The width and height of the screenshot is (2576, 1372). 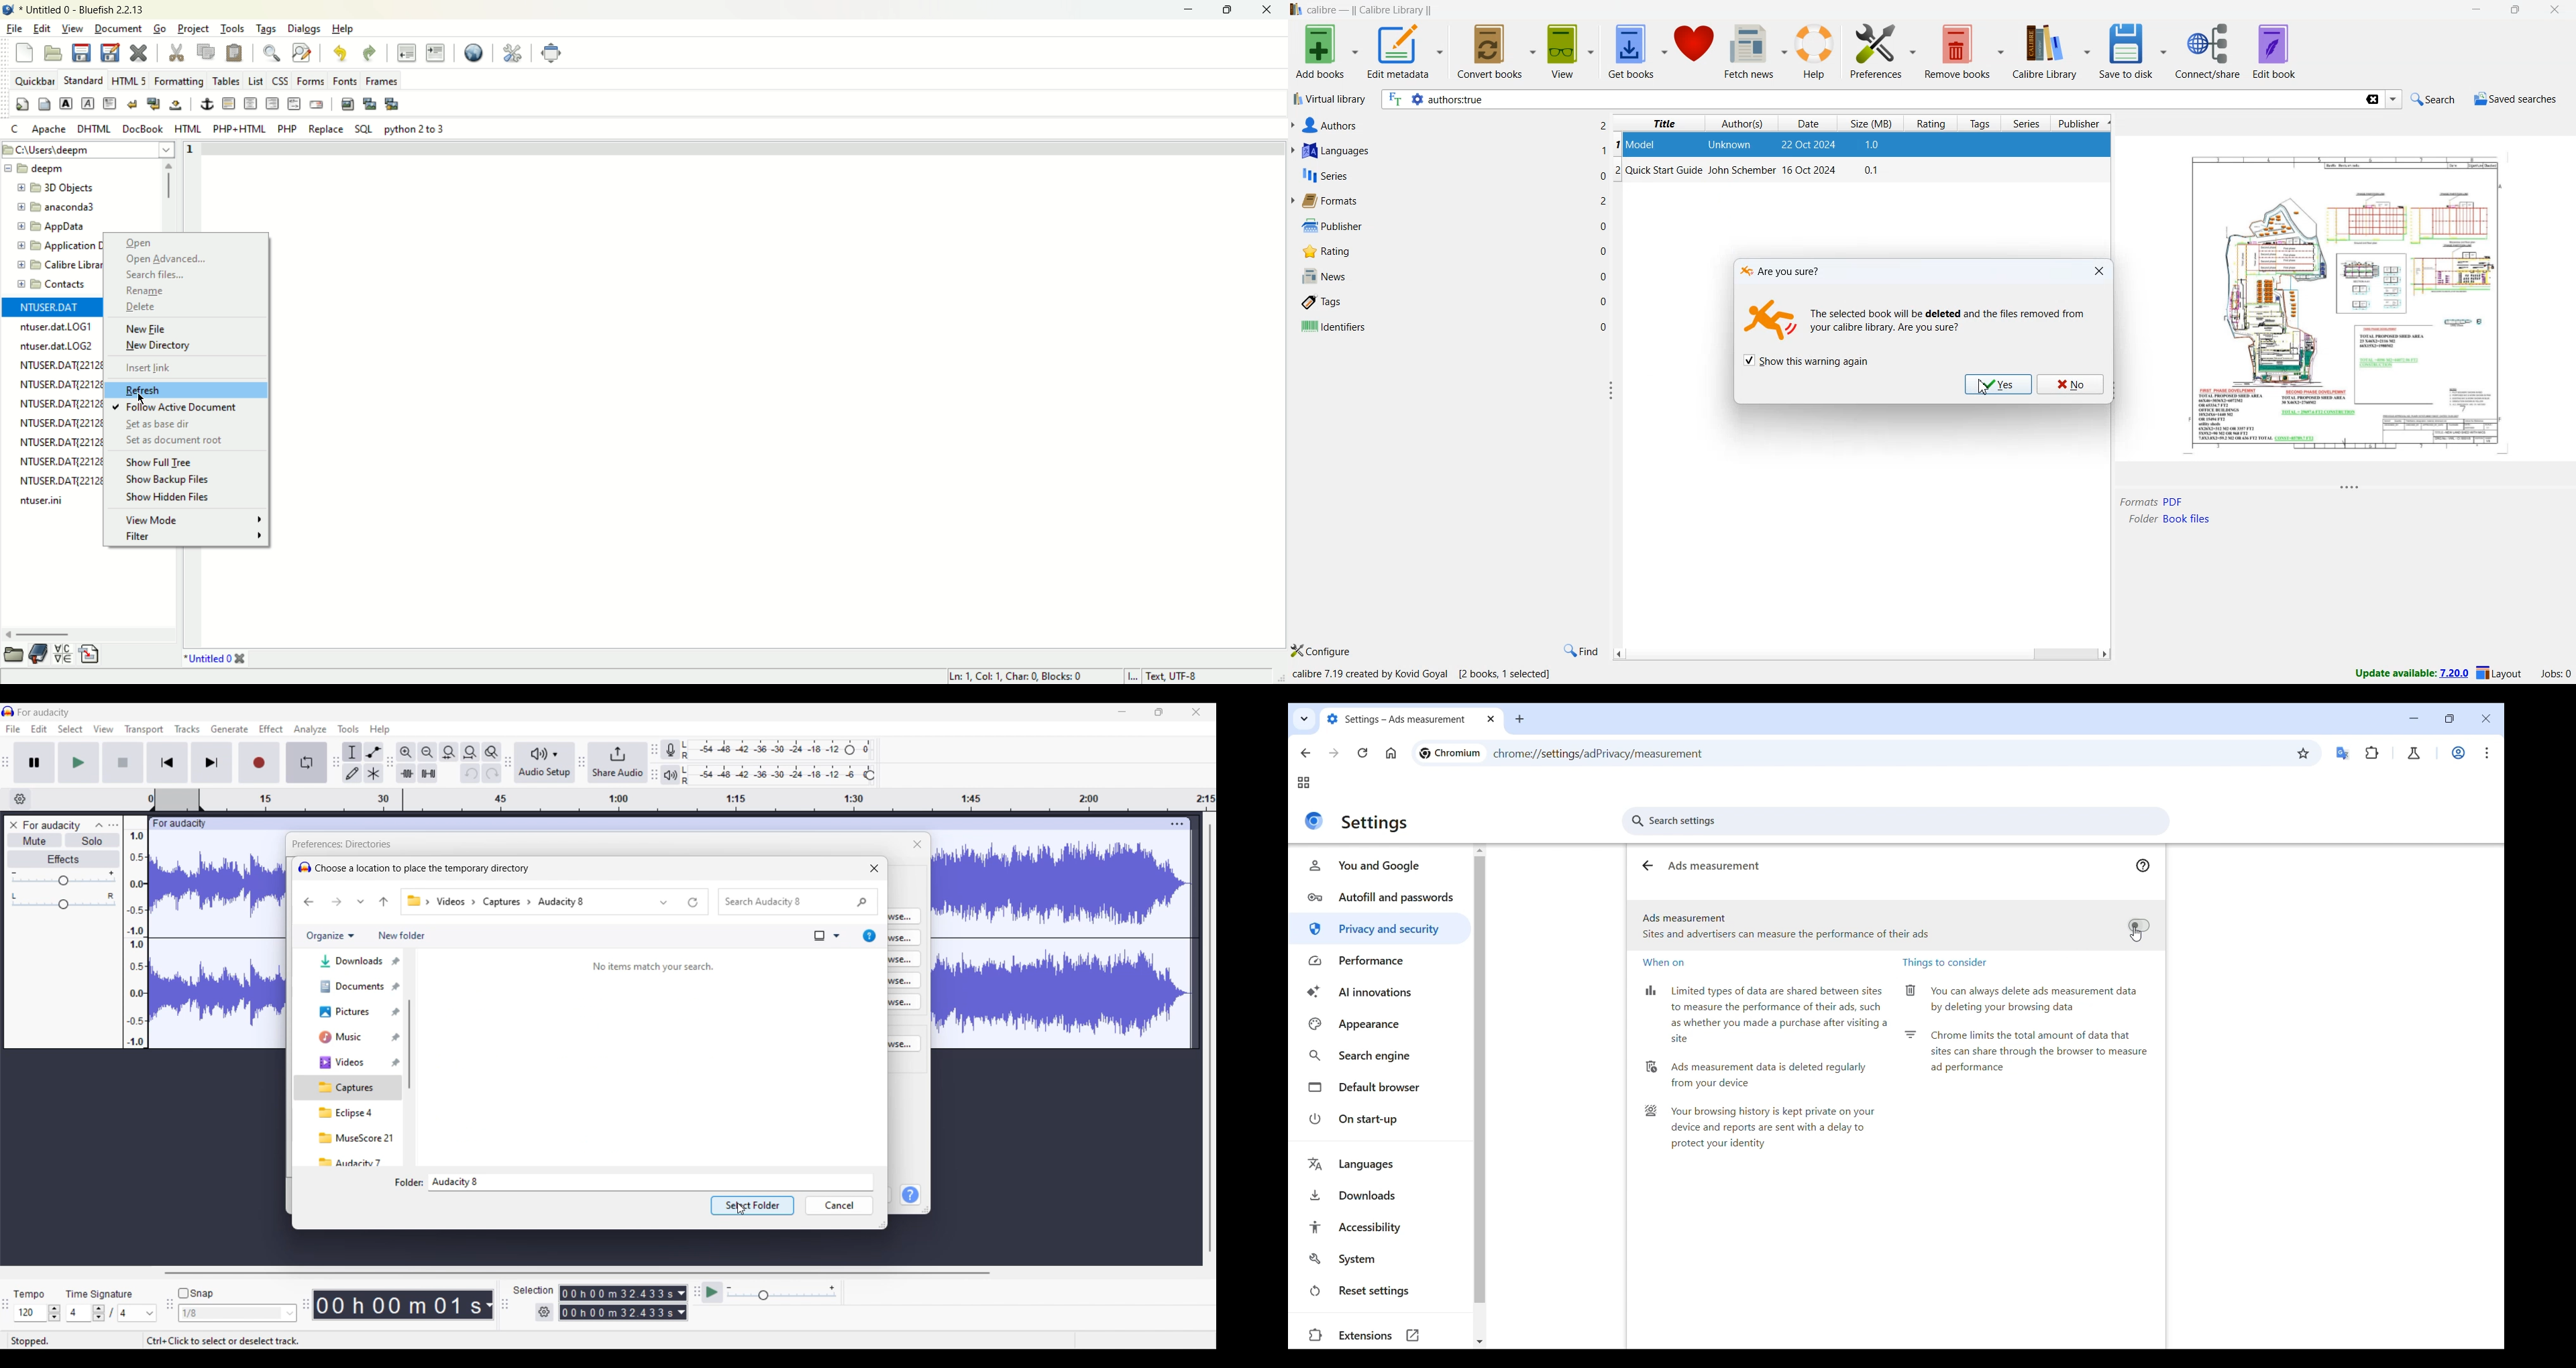 What do you see at coordinates (13, 729) in the screenshot?
I see `File menu` at bounding box center [13, 729].